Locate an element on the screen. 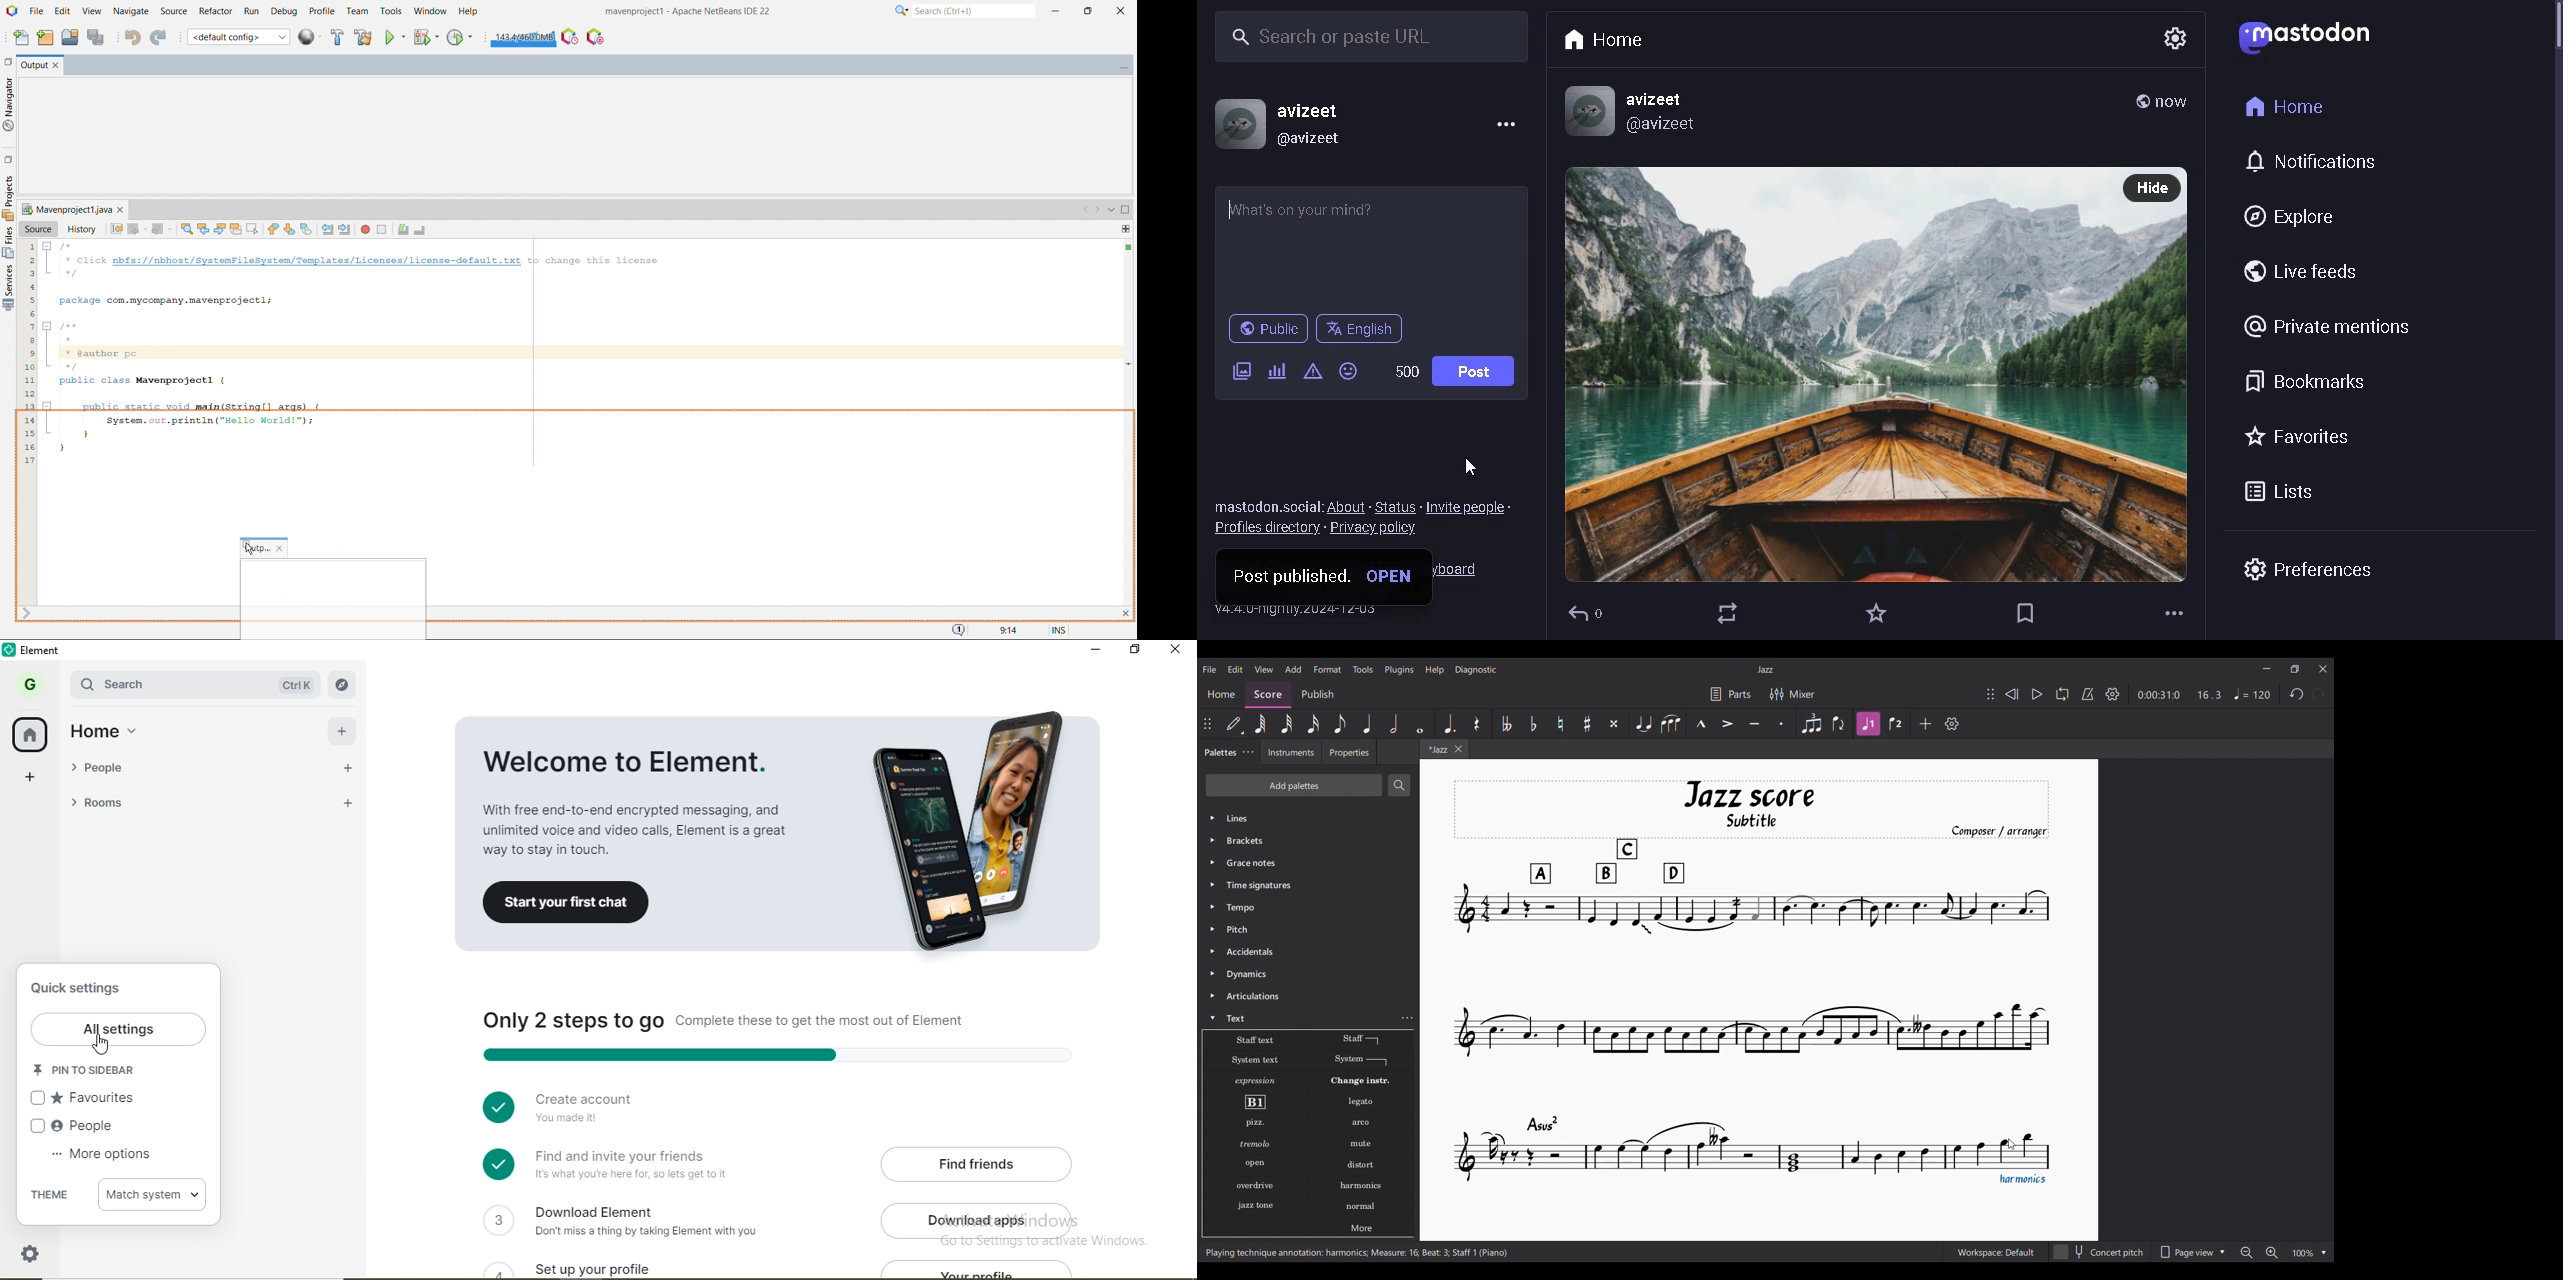 This screenshot has height=1288, width=2576. Toggle natural is located at coordinates (1561, 724).